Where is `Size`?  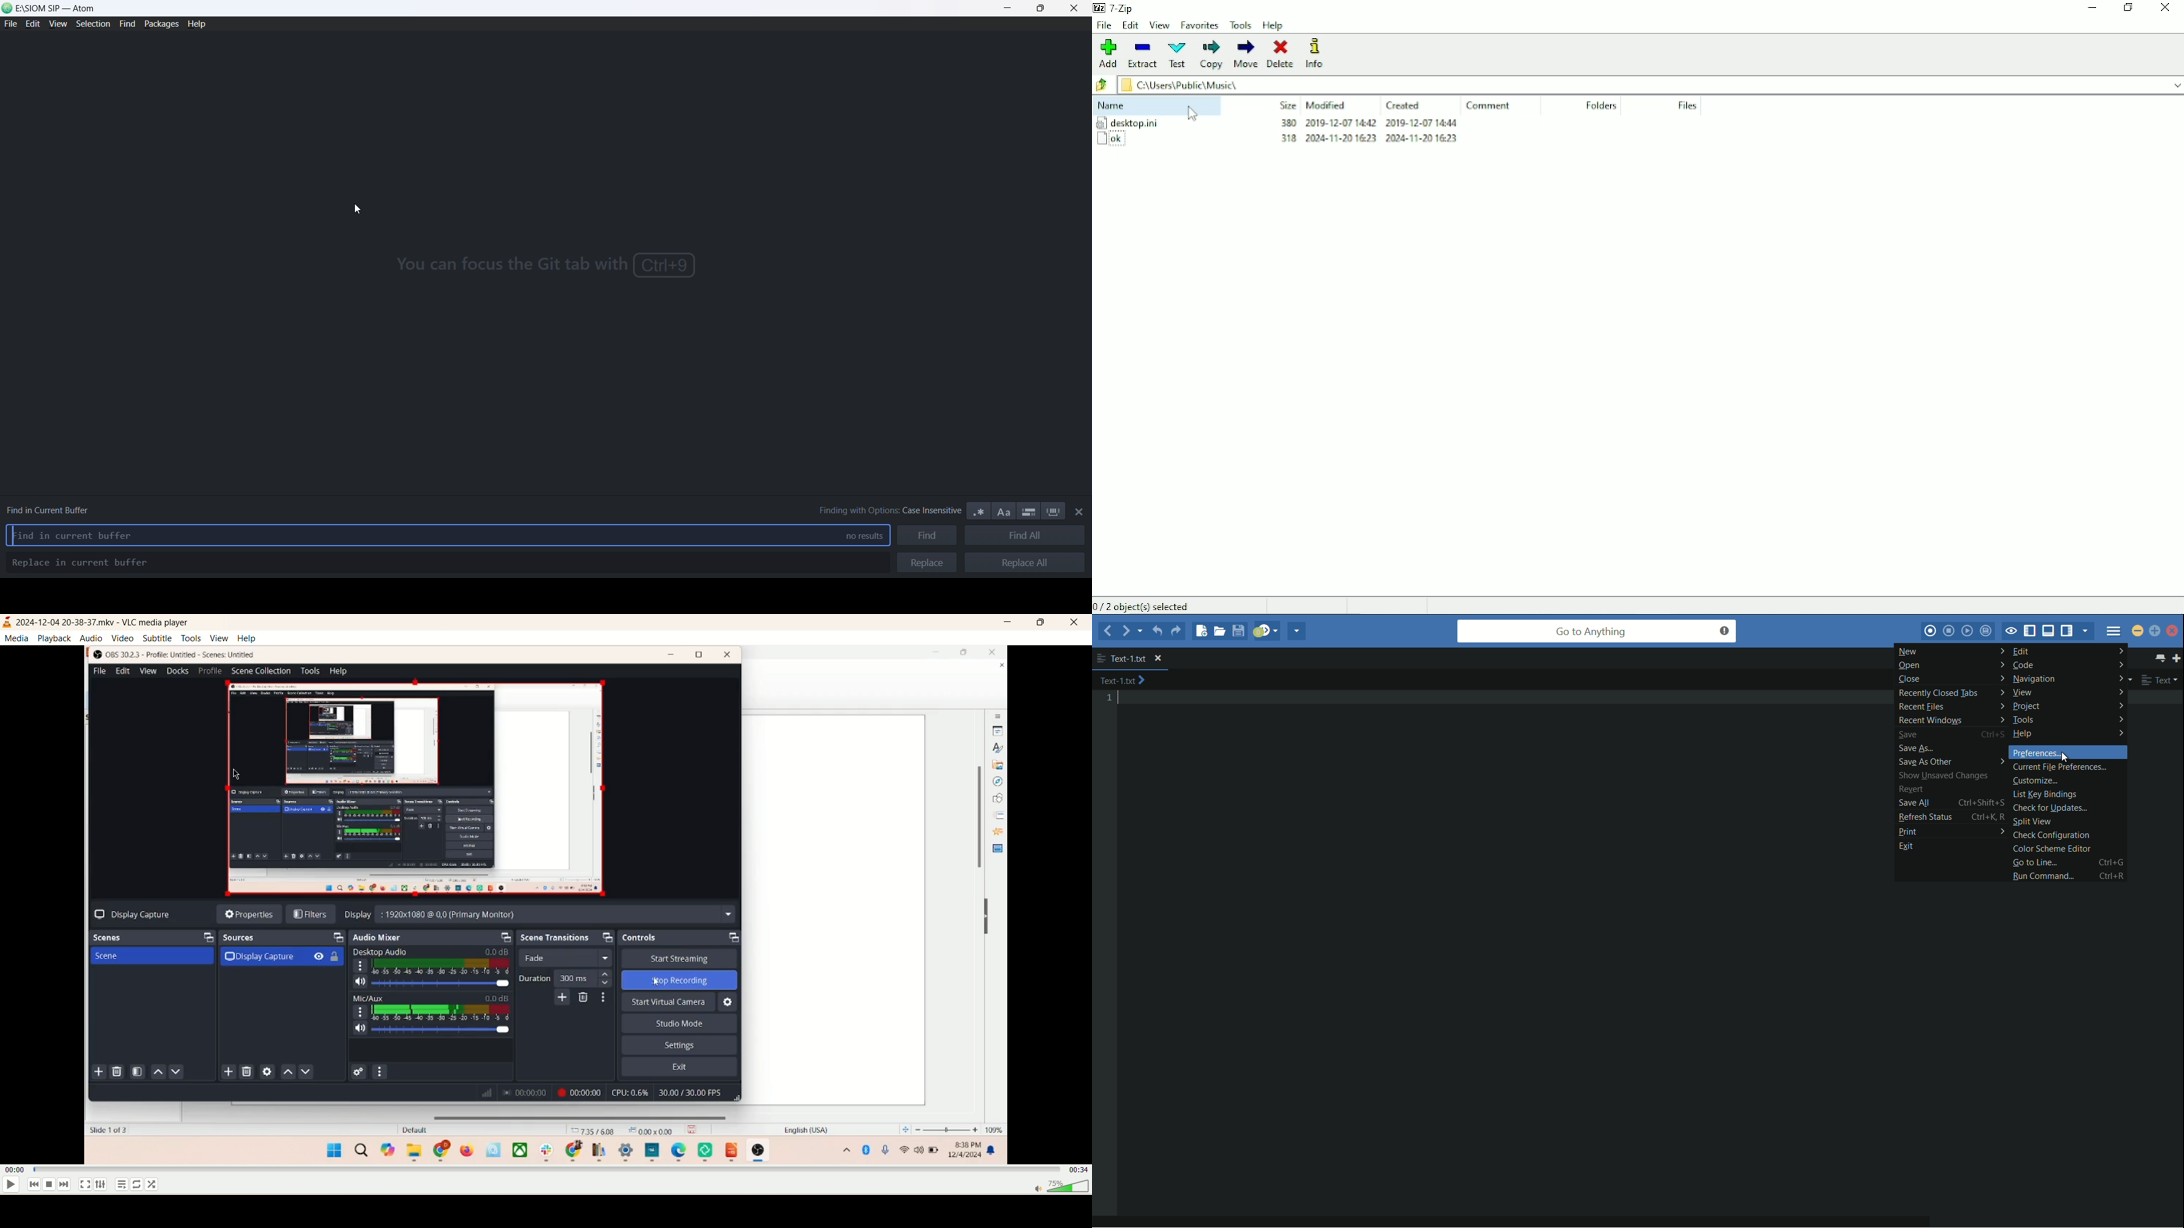 Size is located at coordinates (1286, 105).